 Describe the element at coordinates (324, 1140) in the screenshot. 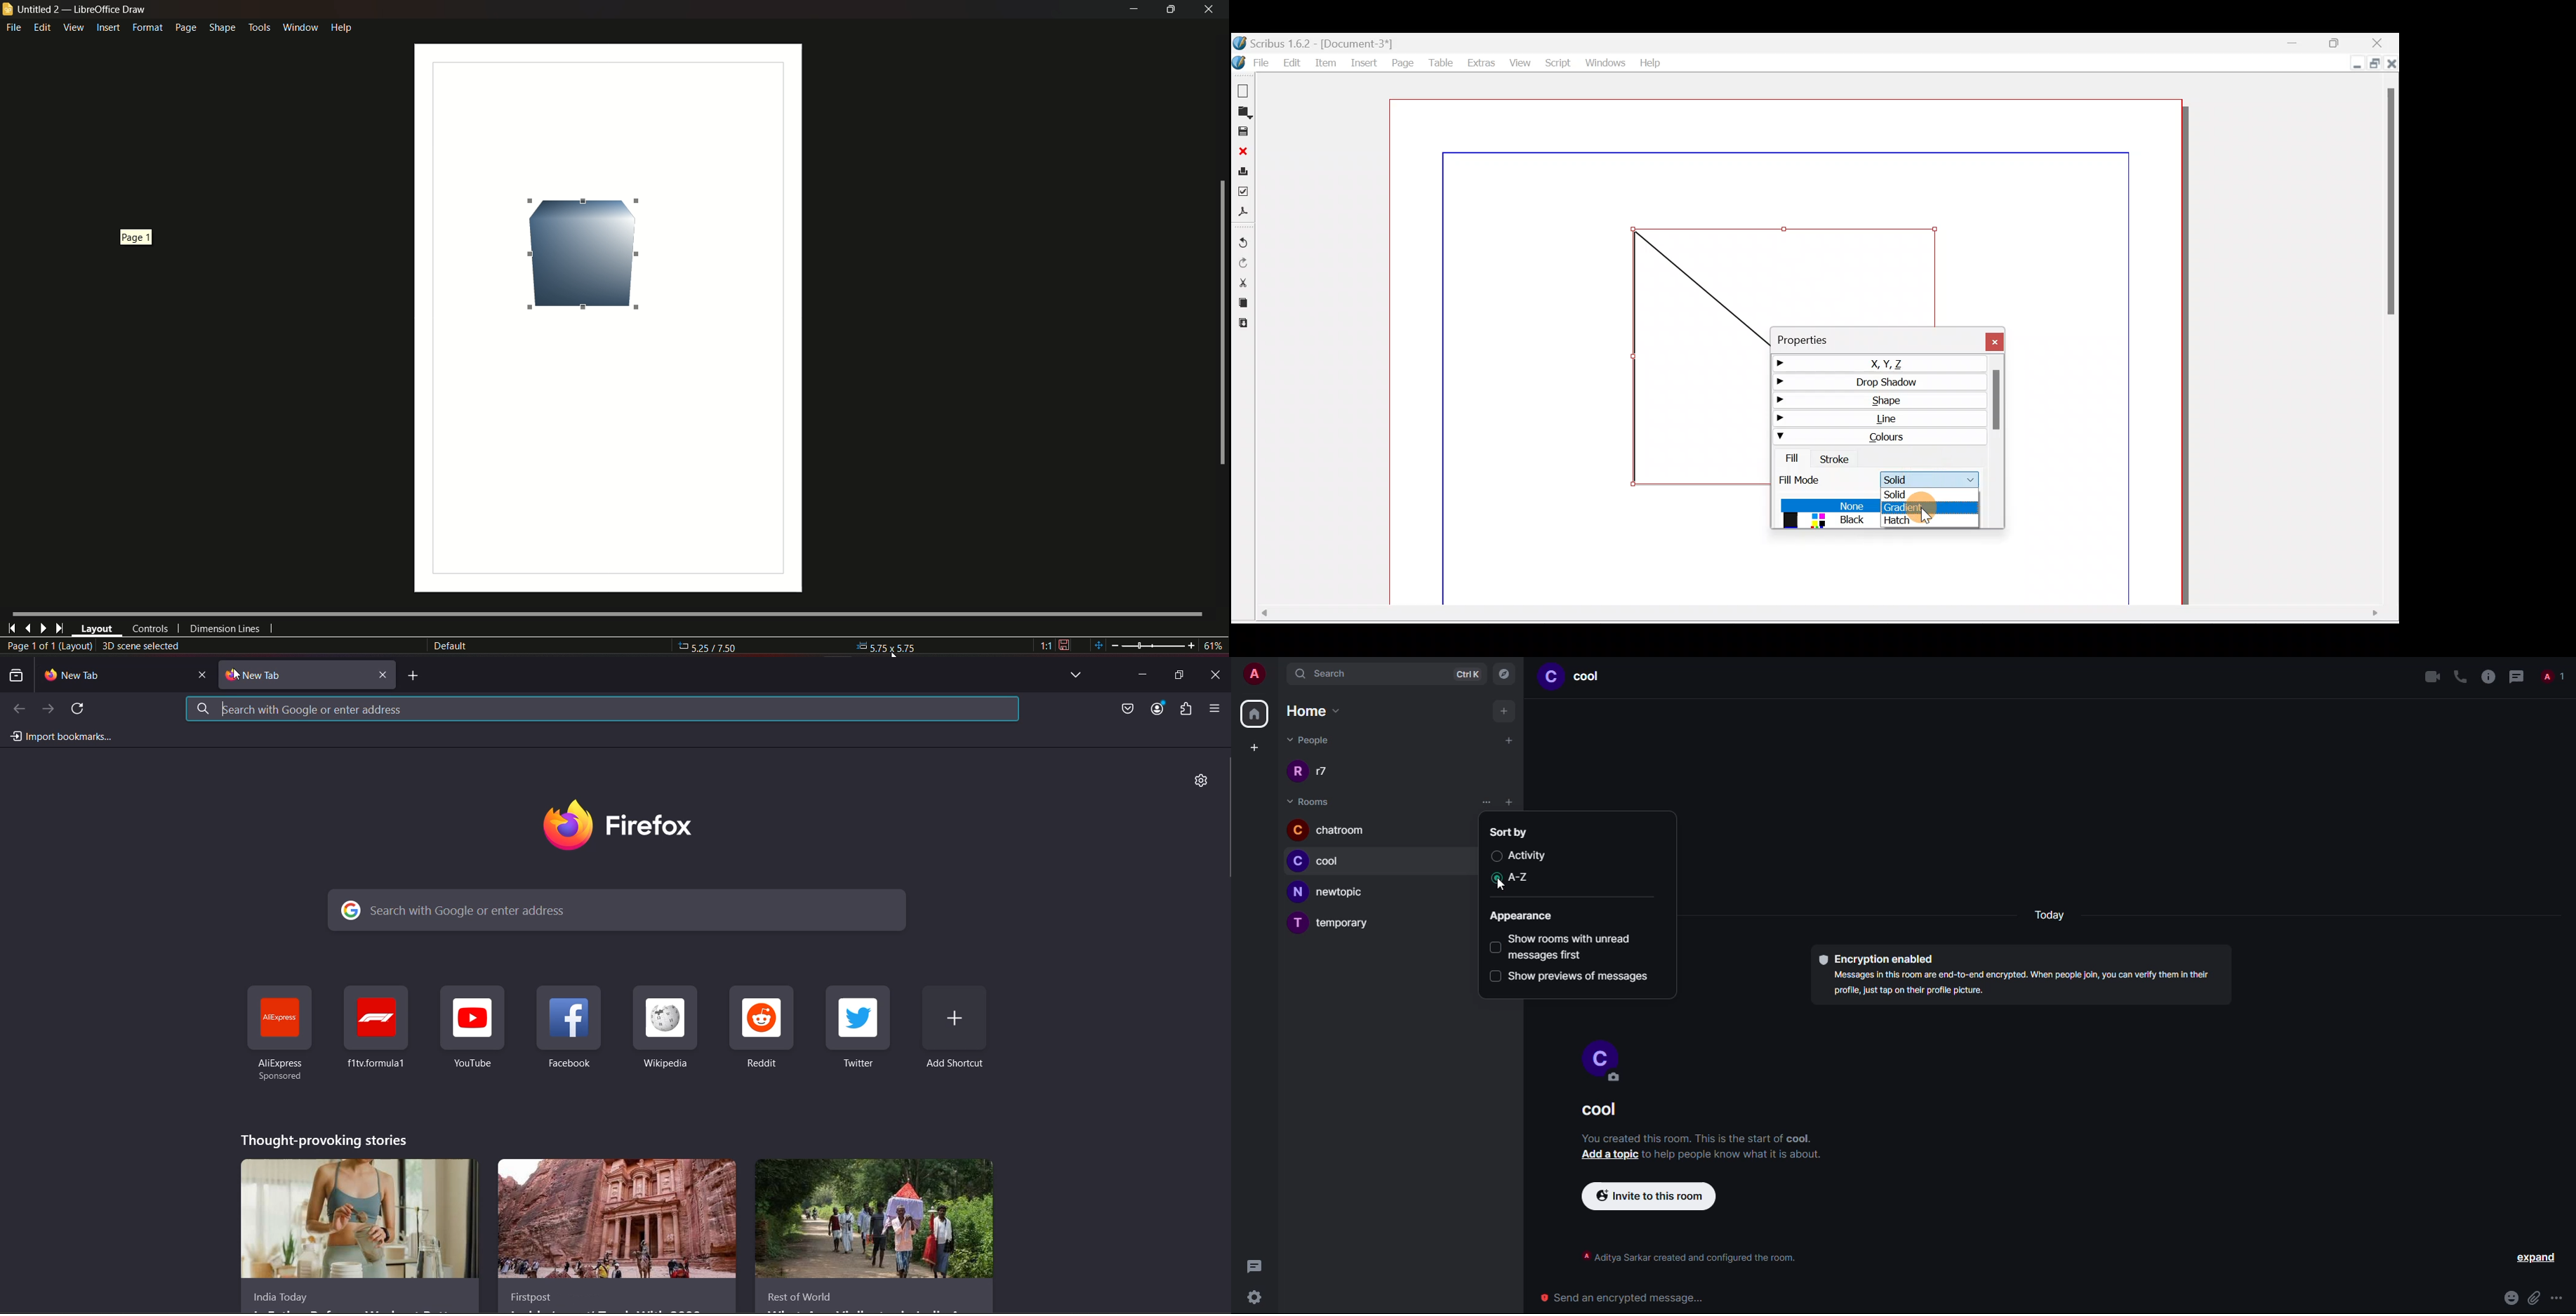

I see `thought-provoking stories` at that location.